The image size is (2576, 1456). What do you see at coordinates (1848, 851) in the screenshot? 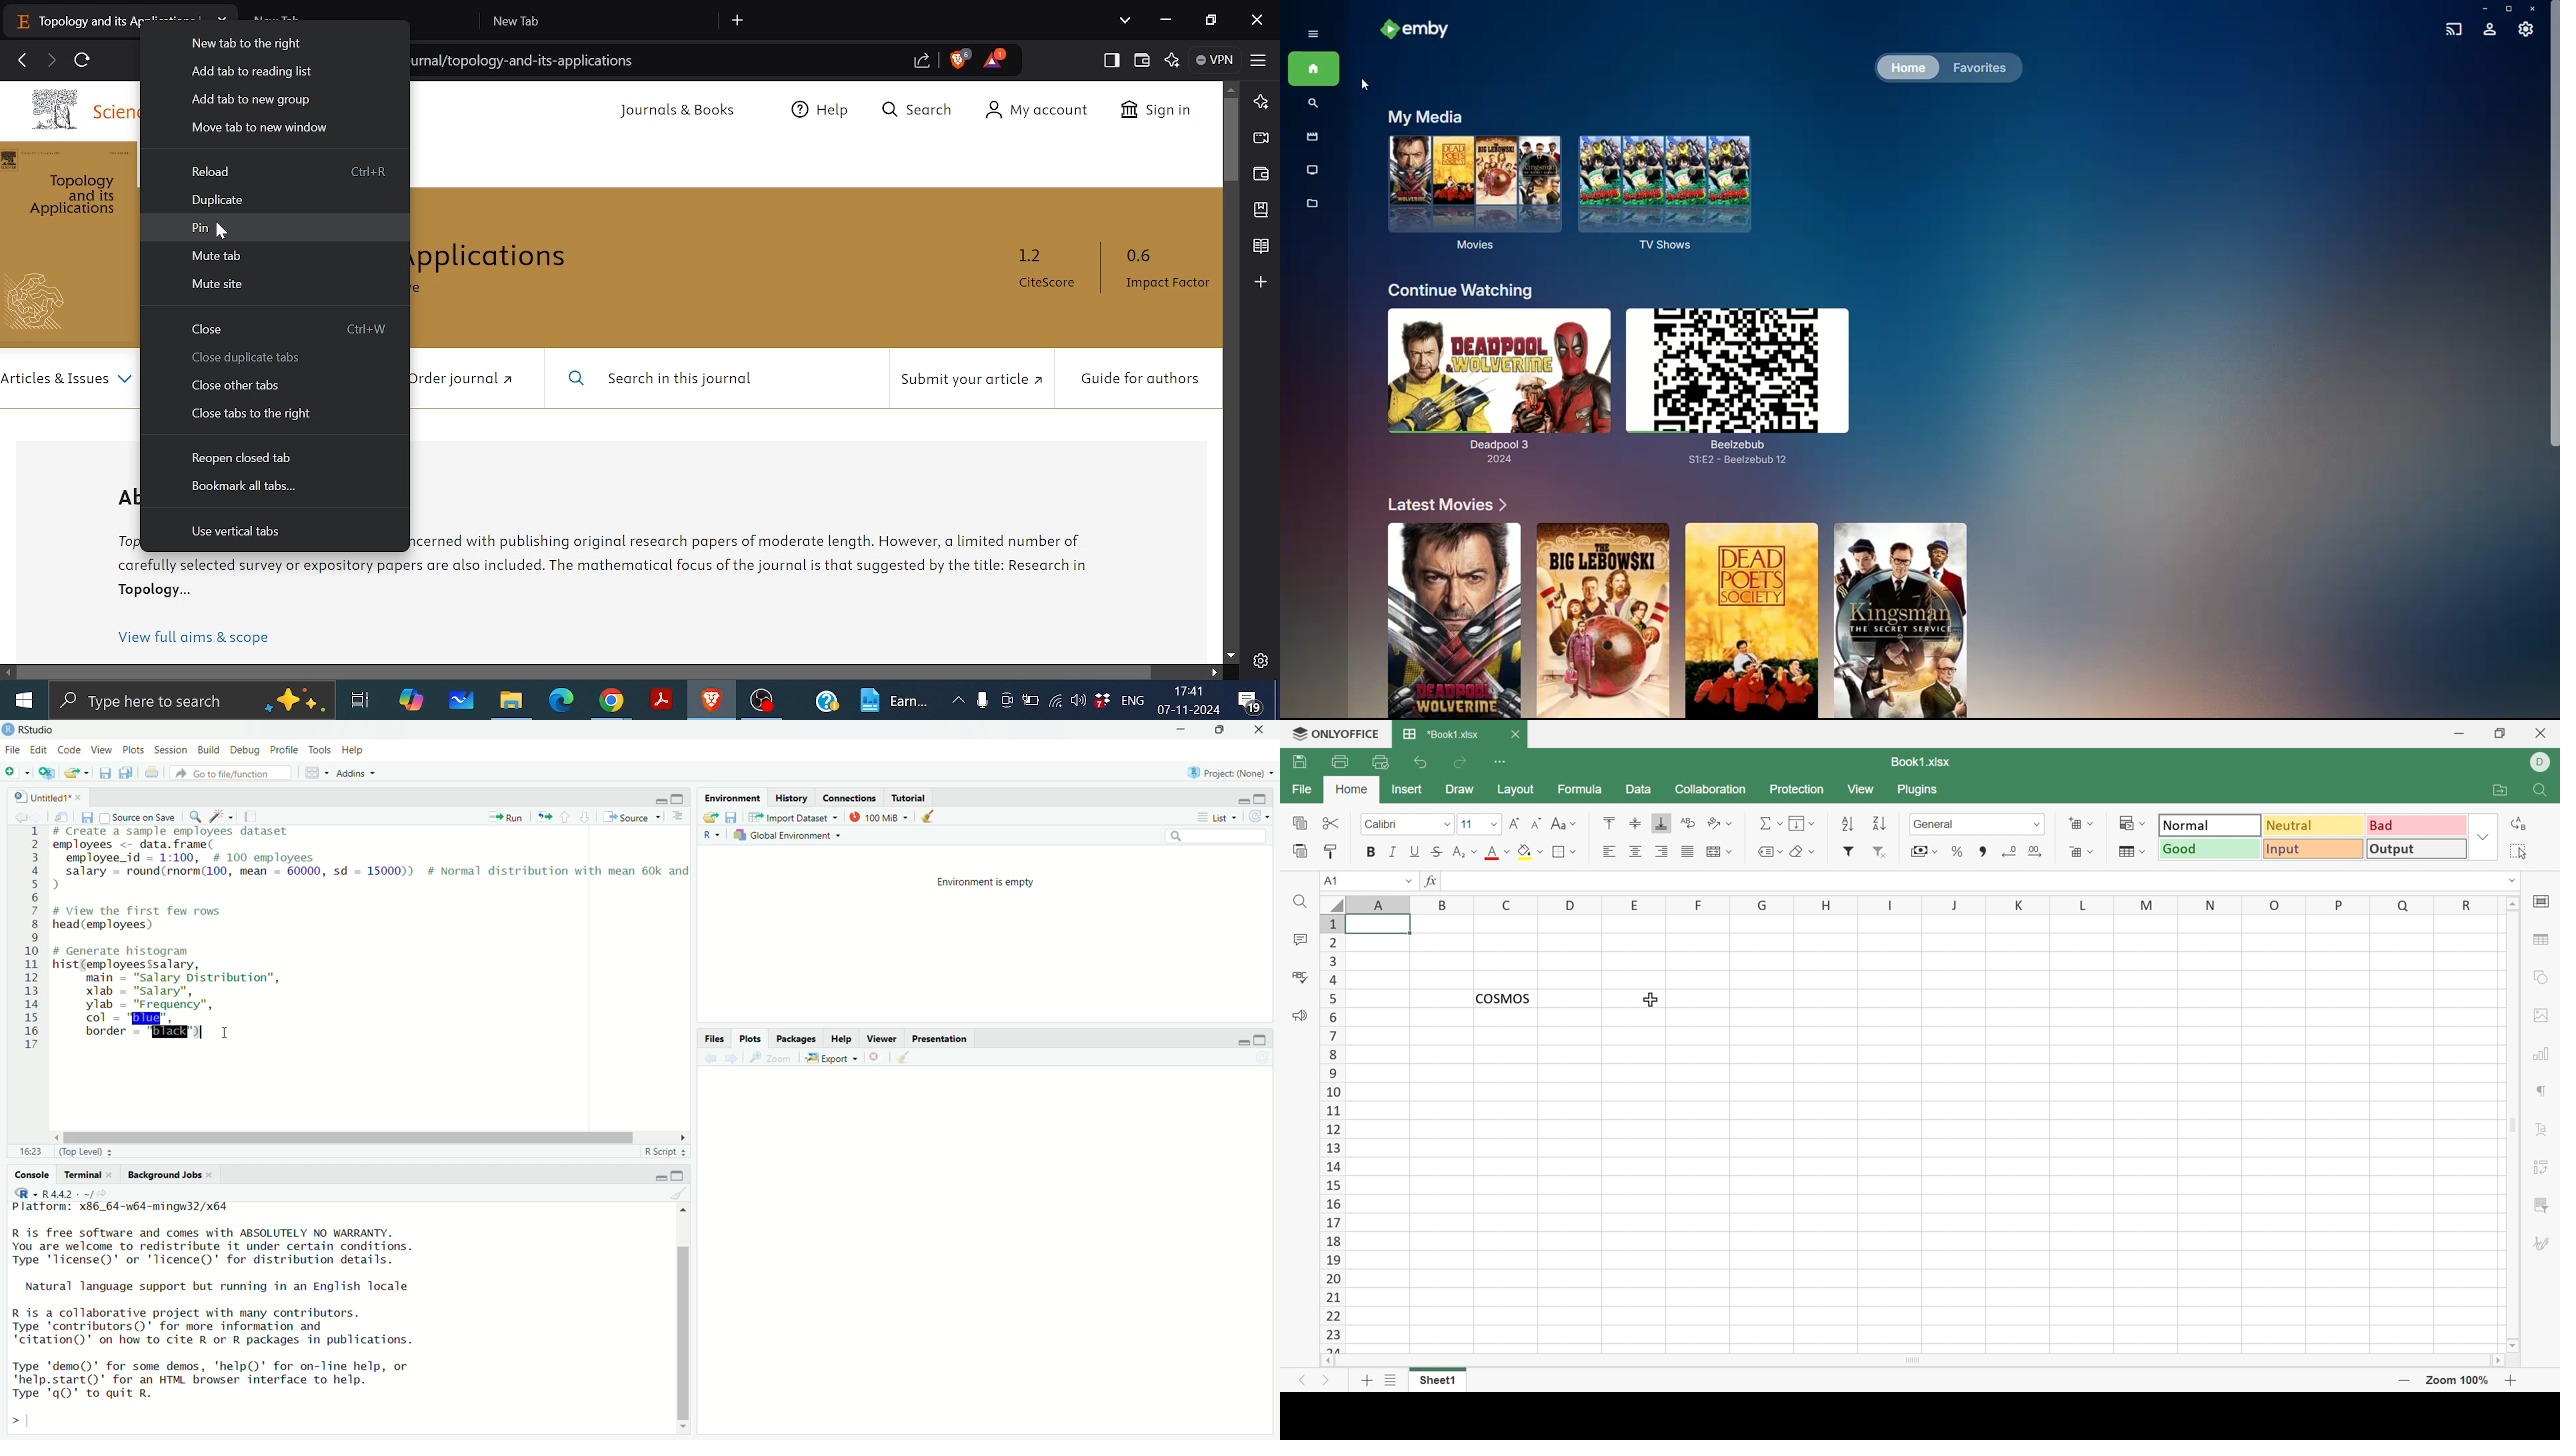
I see `Filter` at bounding box center [1848, 851].